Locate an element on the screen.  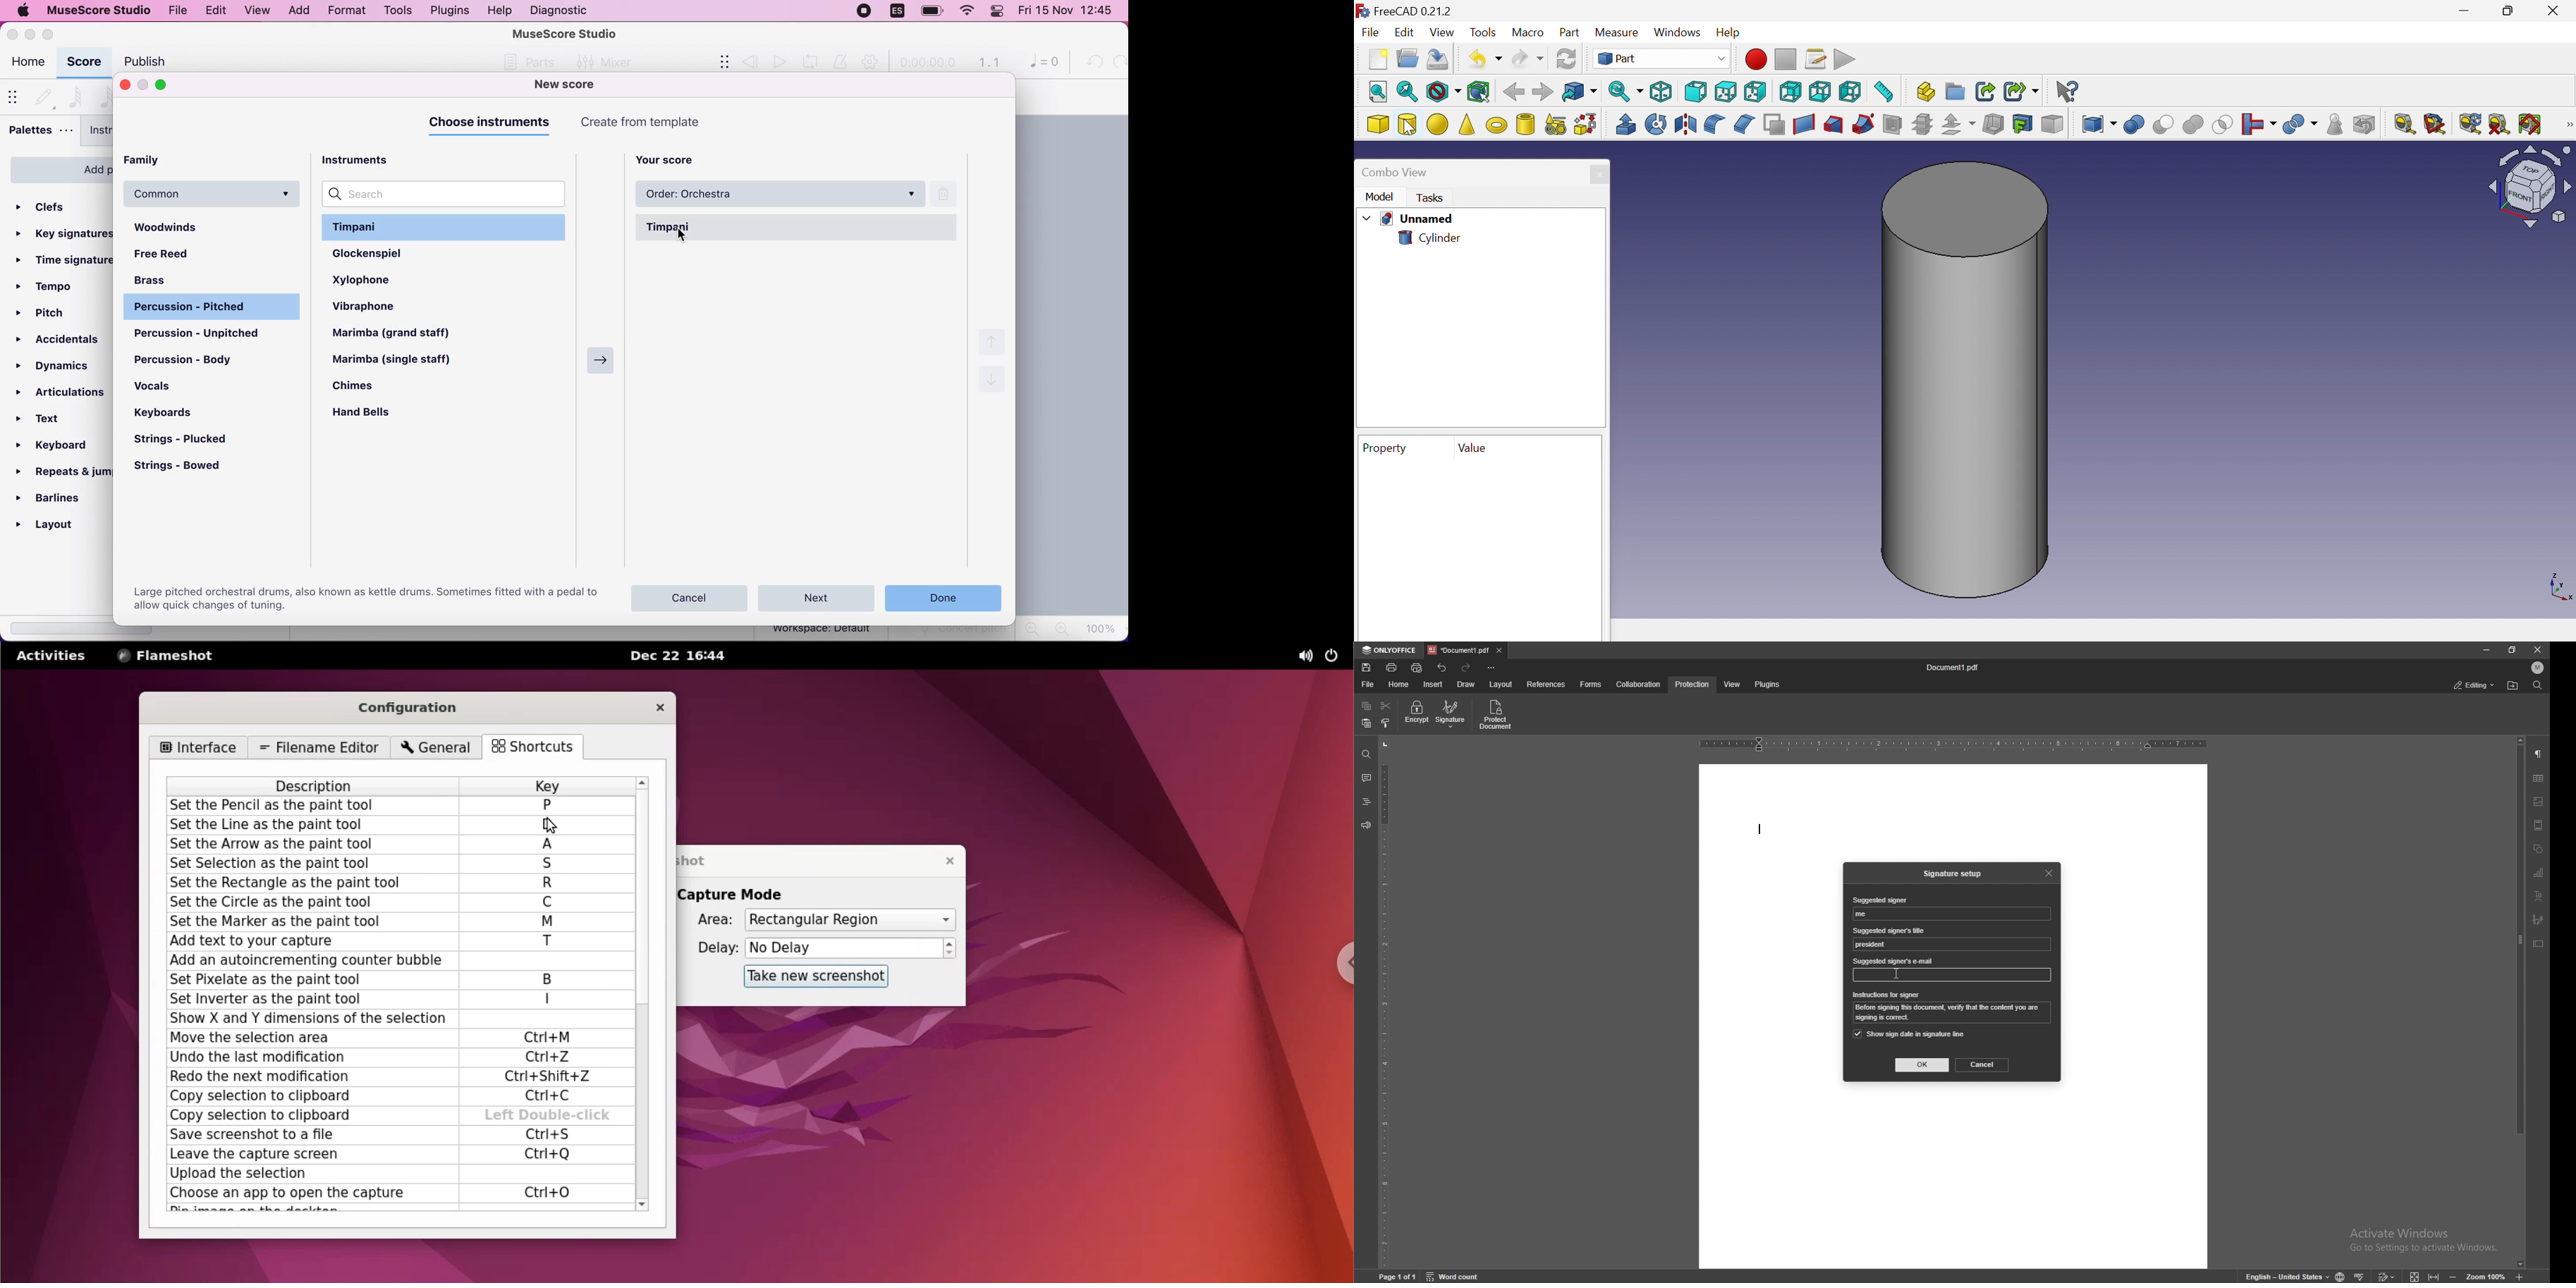
Combo view is located at coordinates (1397, 172).